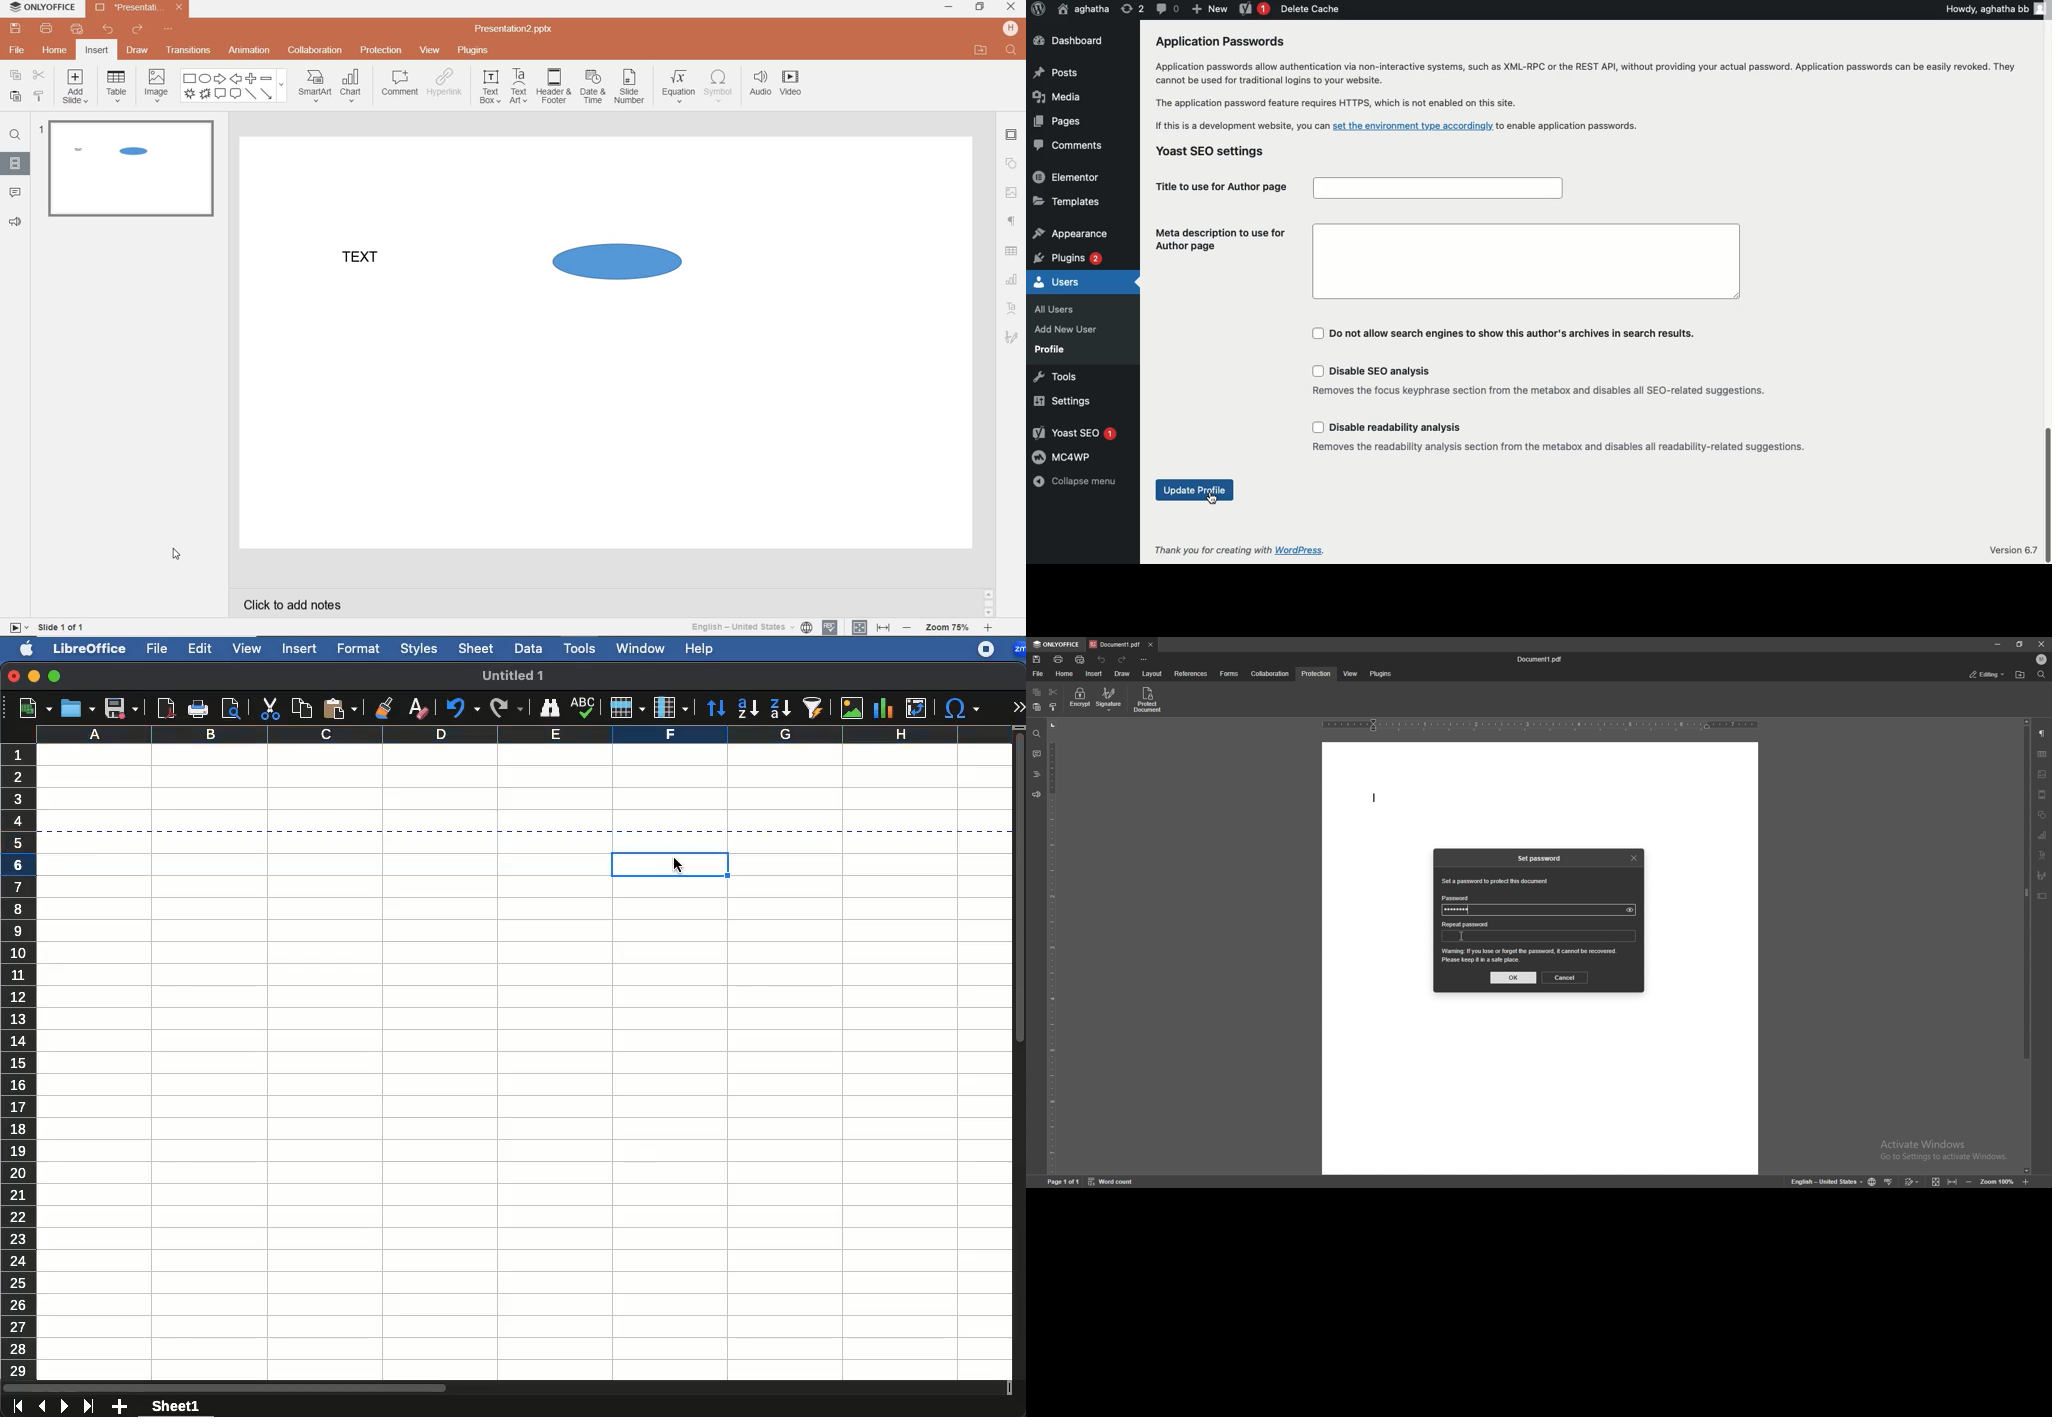 The image size is (2072, 1428). I want to click on plugins, so click(472, 51).